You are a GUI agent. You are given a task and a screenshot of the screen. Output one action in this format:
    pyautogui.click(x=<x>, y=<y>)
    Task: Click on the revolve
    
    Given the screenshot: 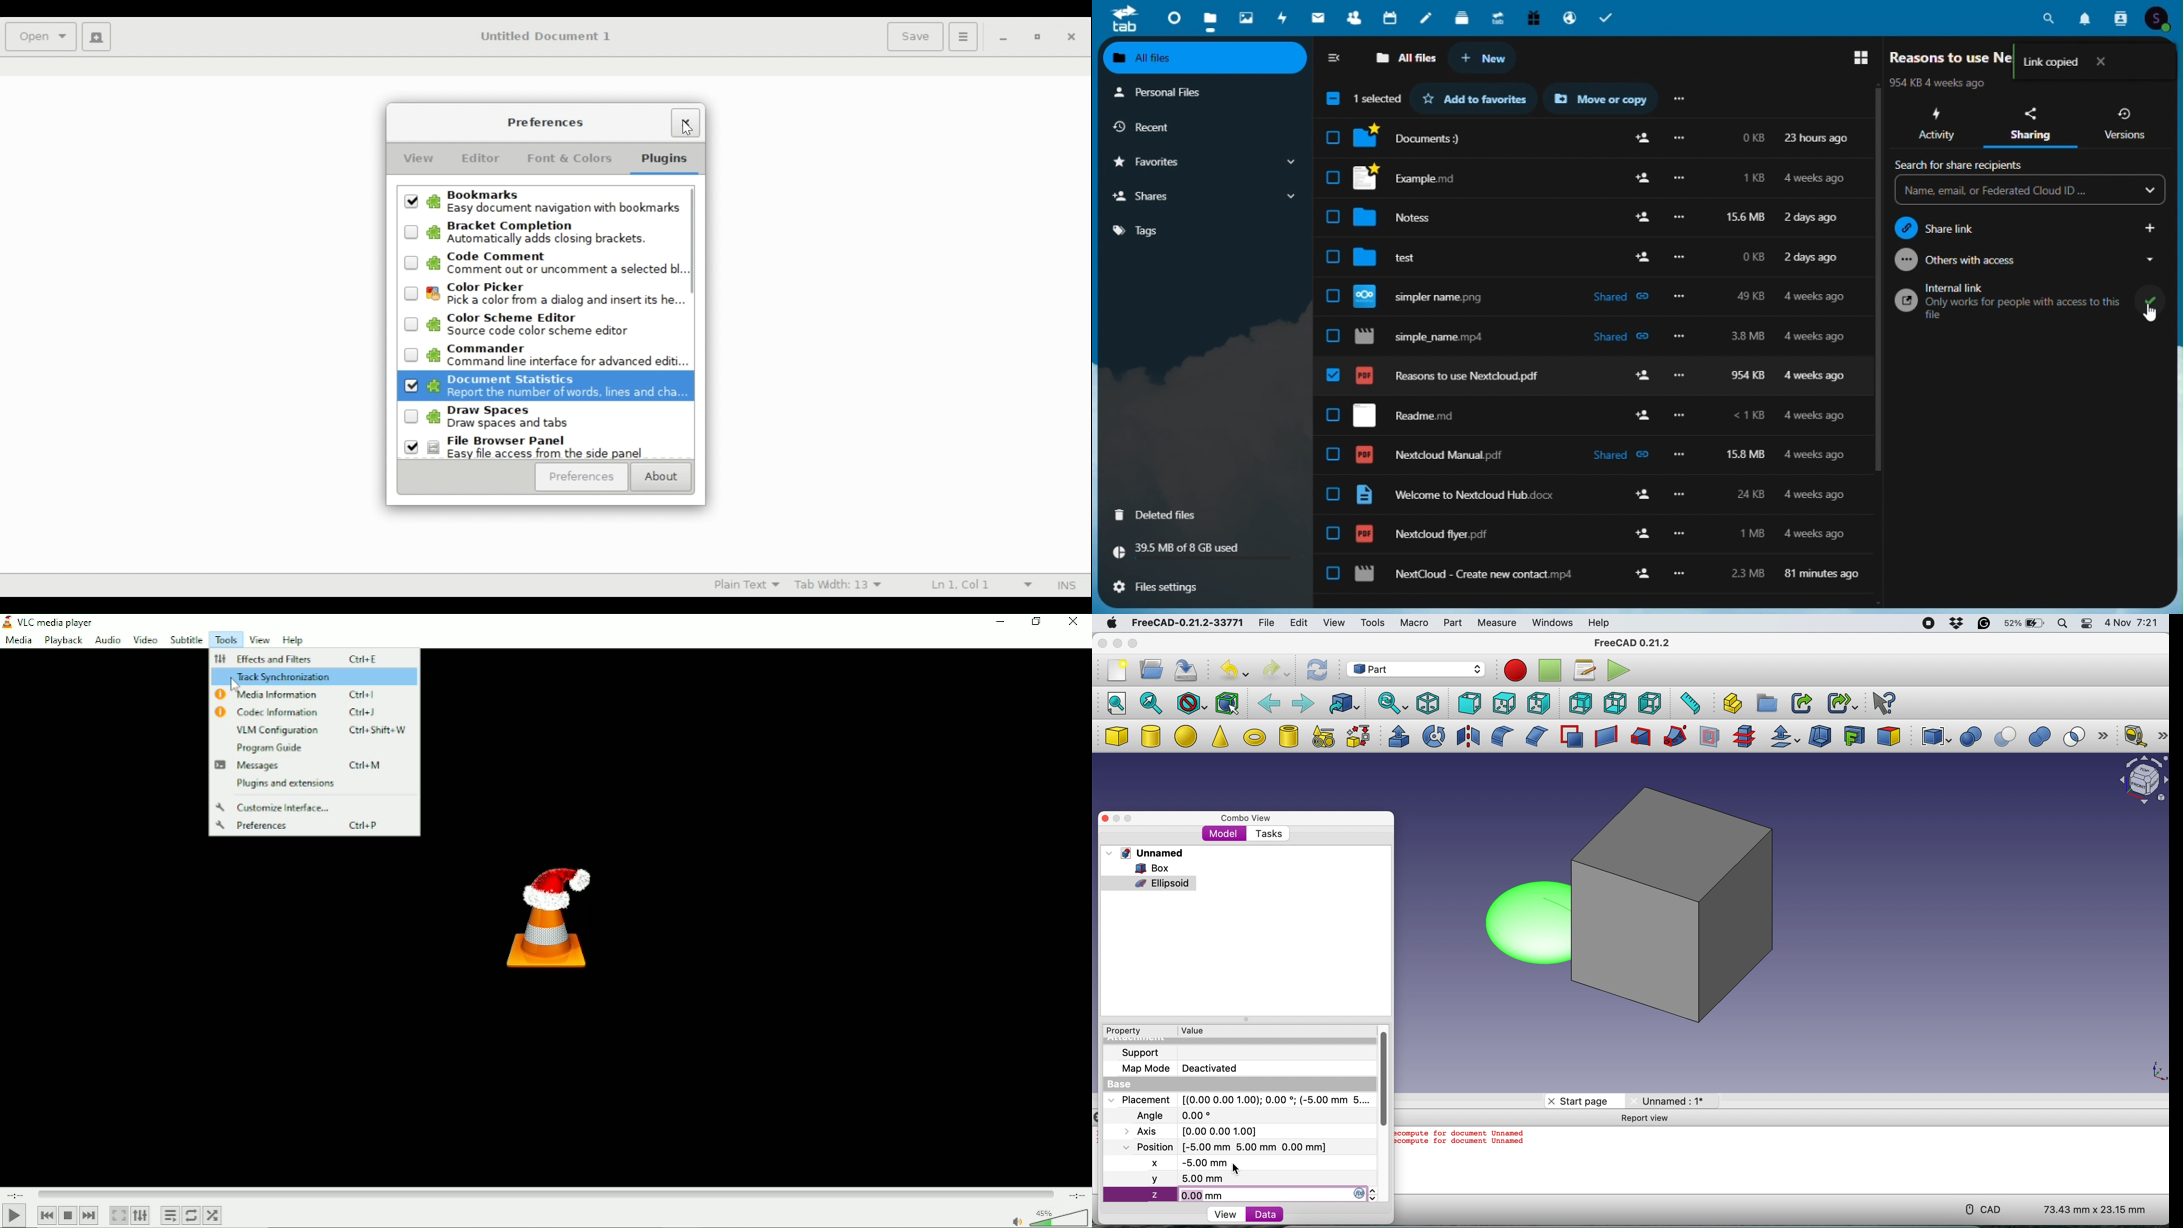 What is the action you would take?
    pyautogui.click(x=1435, y=735)
    